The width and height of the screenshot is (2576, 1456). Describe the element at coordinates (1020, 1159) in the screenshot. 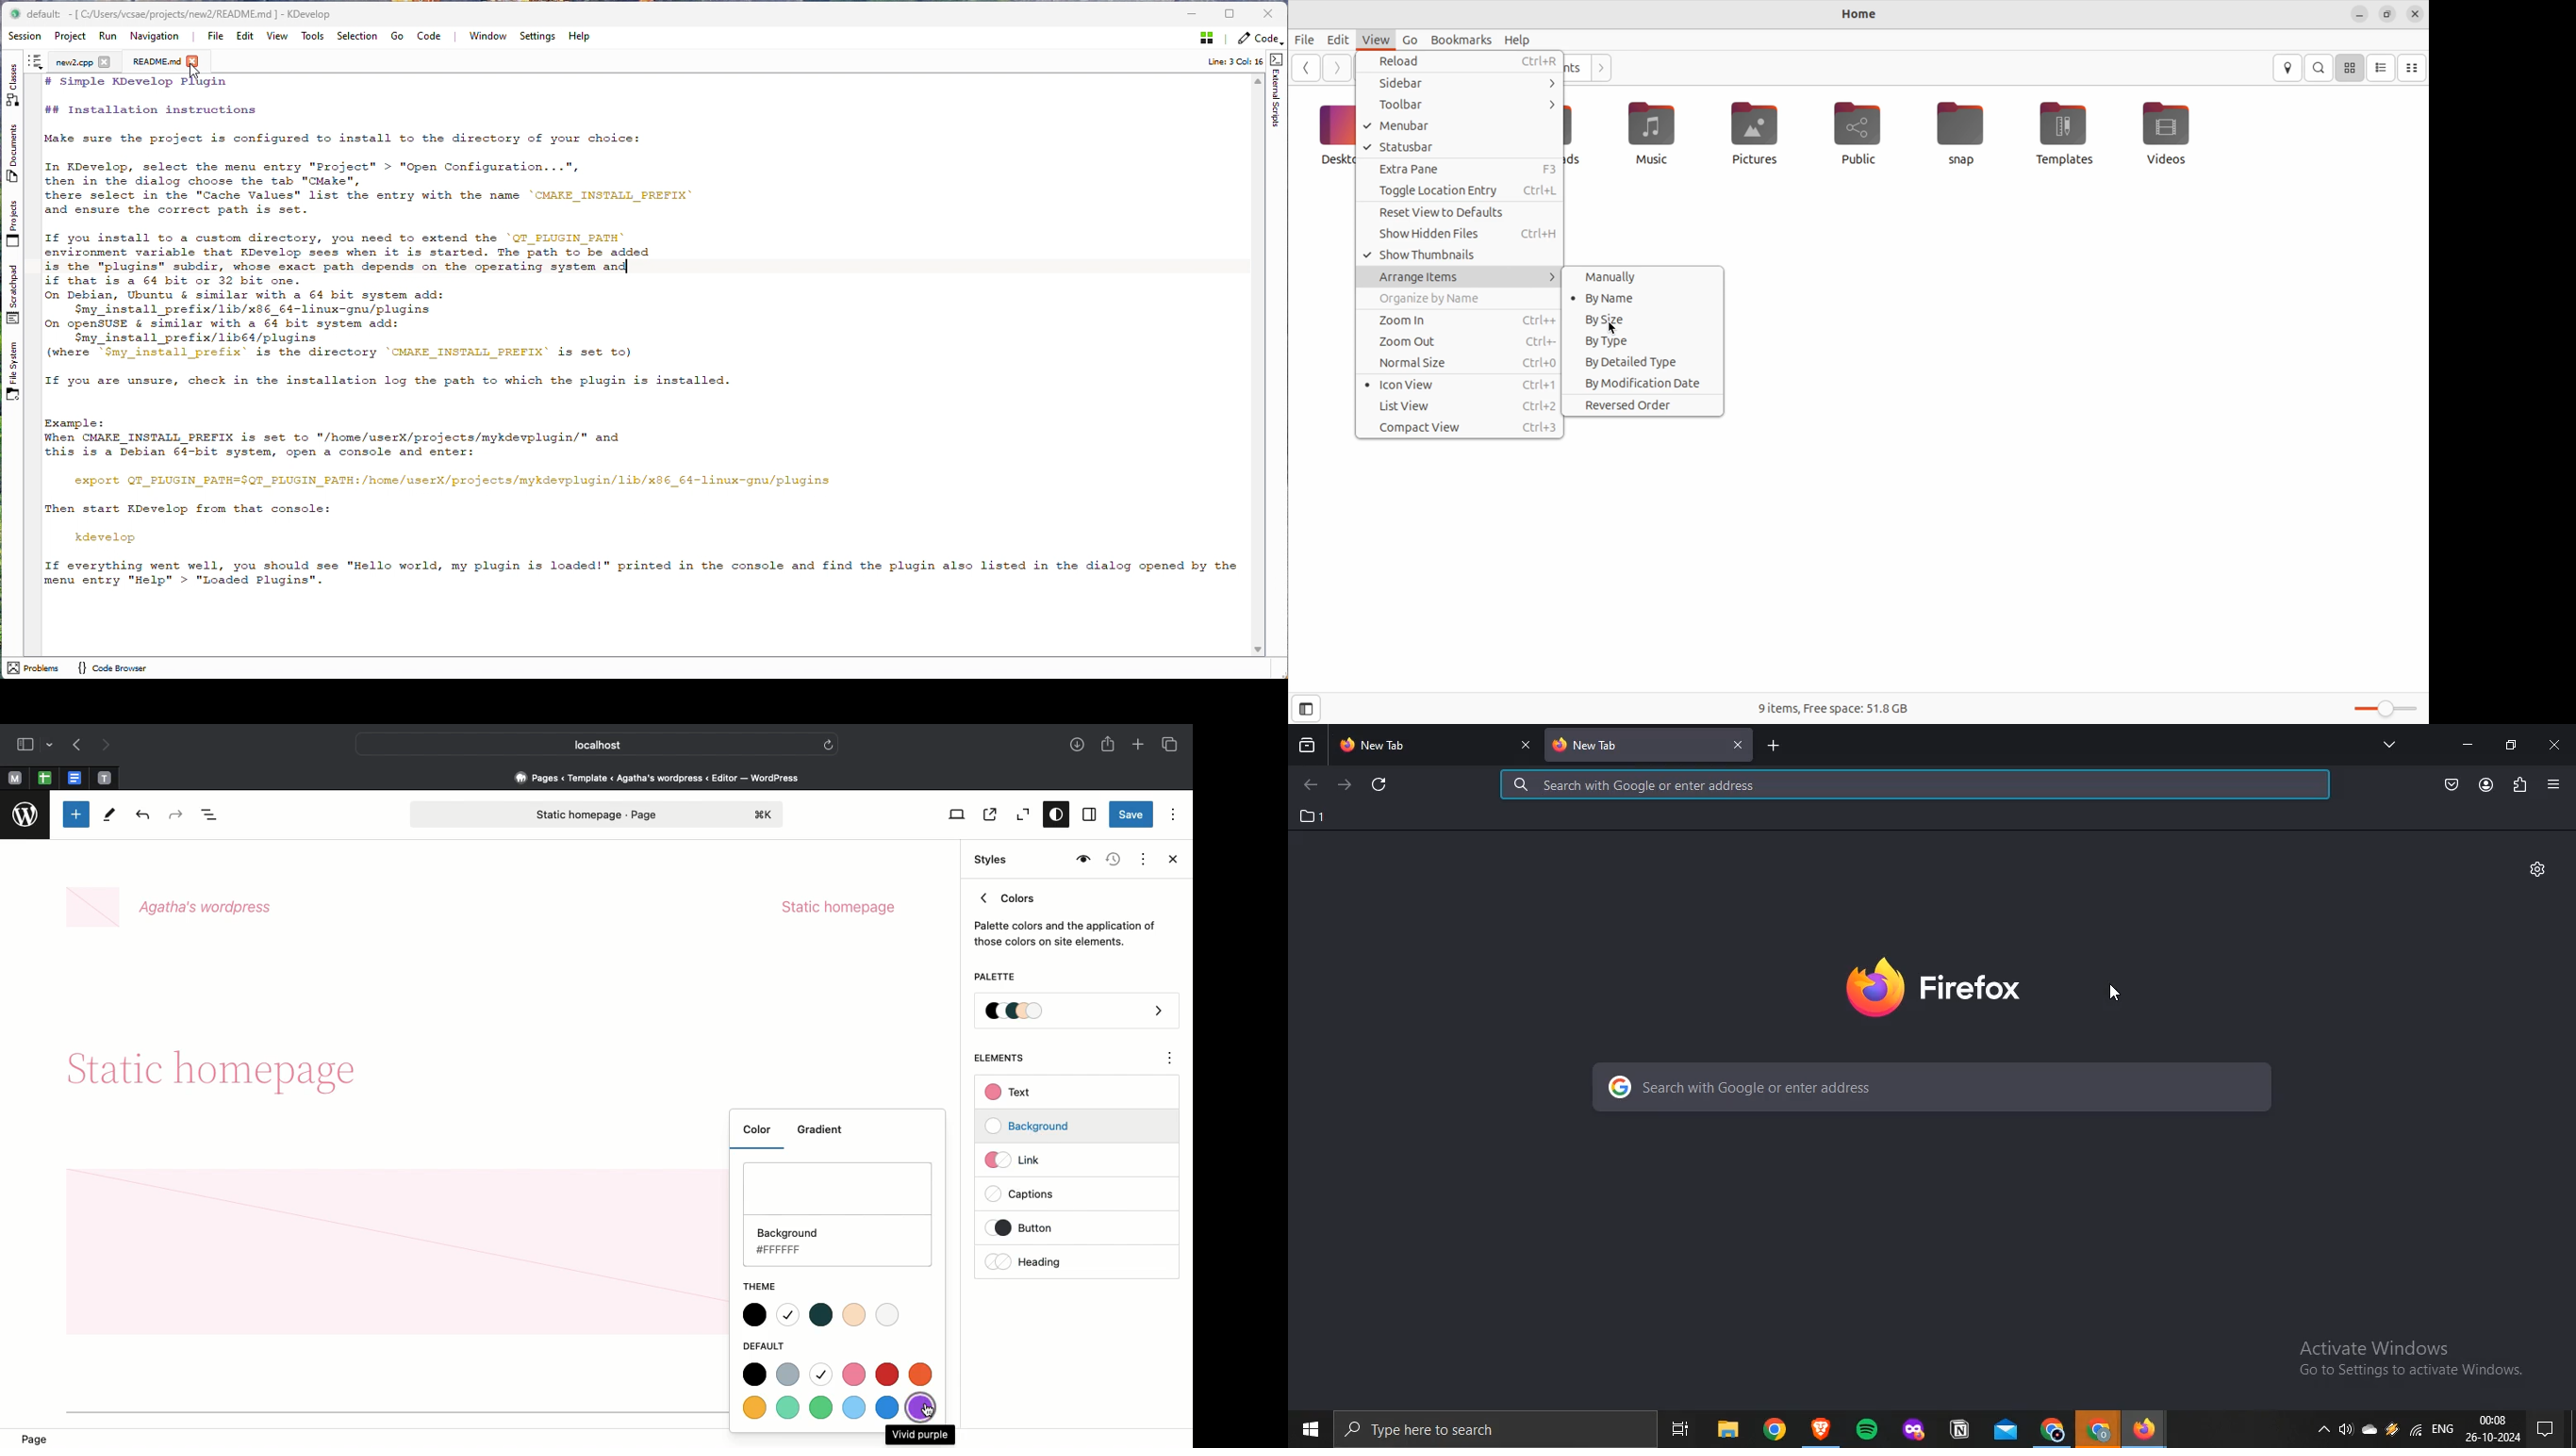

I see `Link` at that location.